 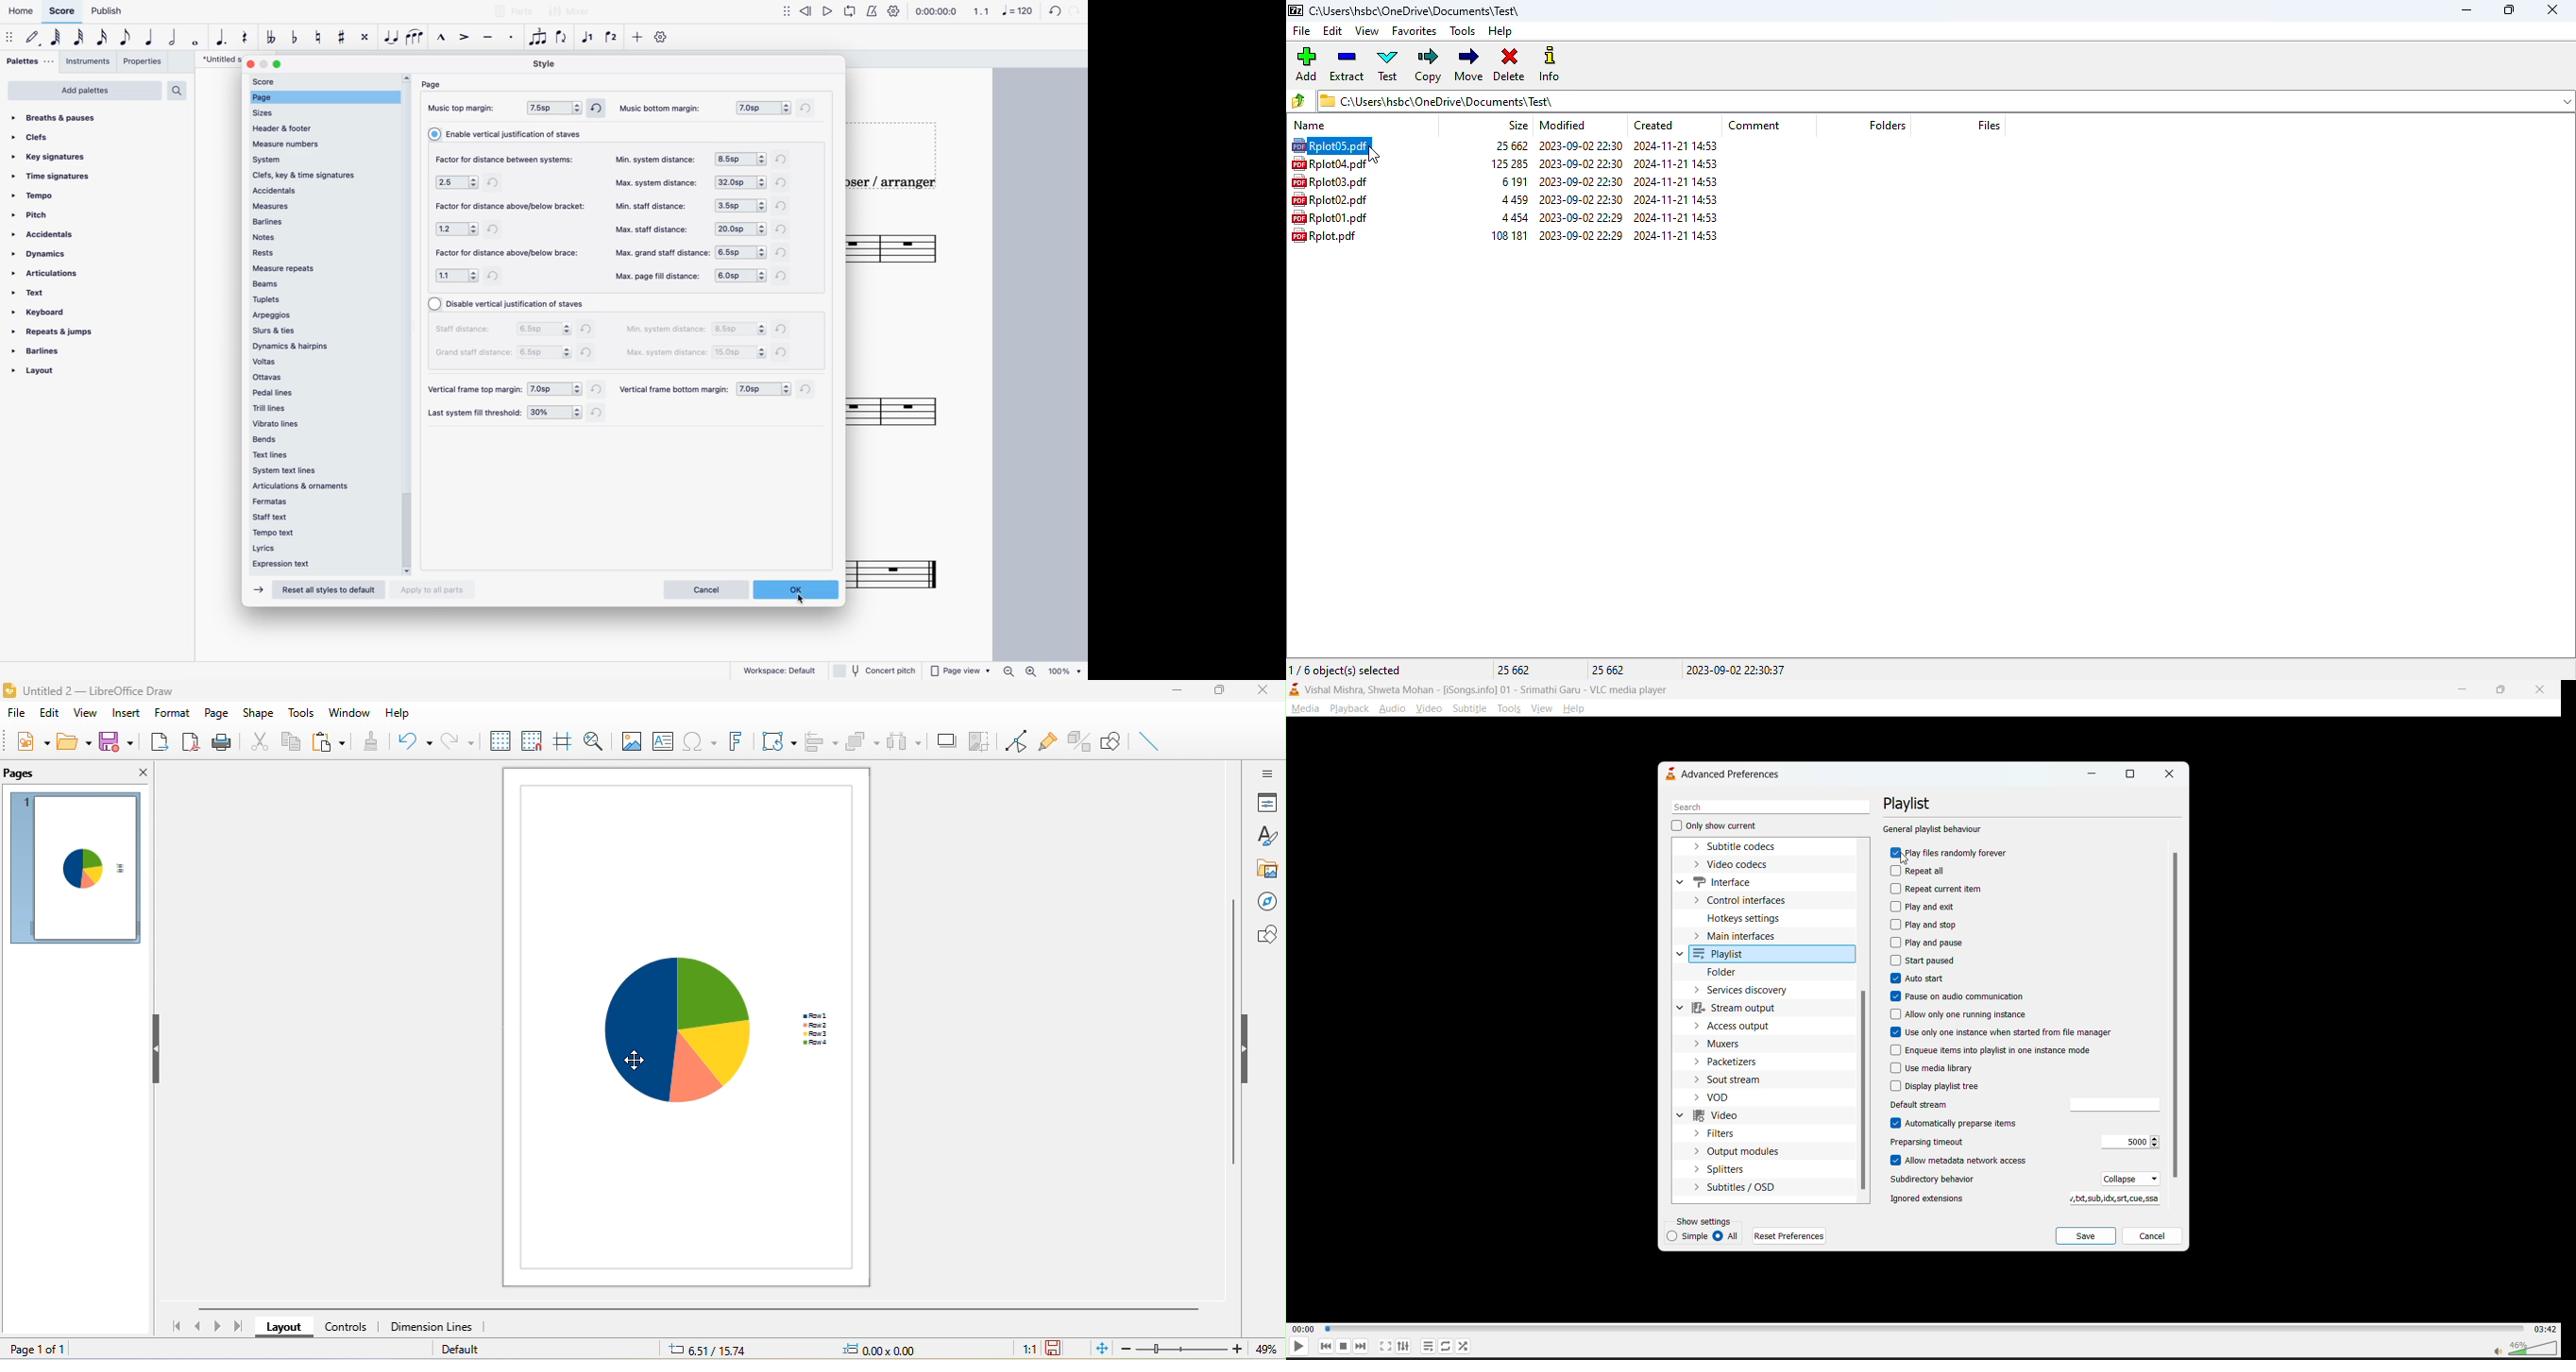 I want to click on controls, so click(x=349, y=1326).